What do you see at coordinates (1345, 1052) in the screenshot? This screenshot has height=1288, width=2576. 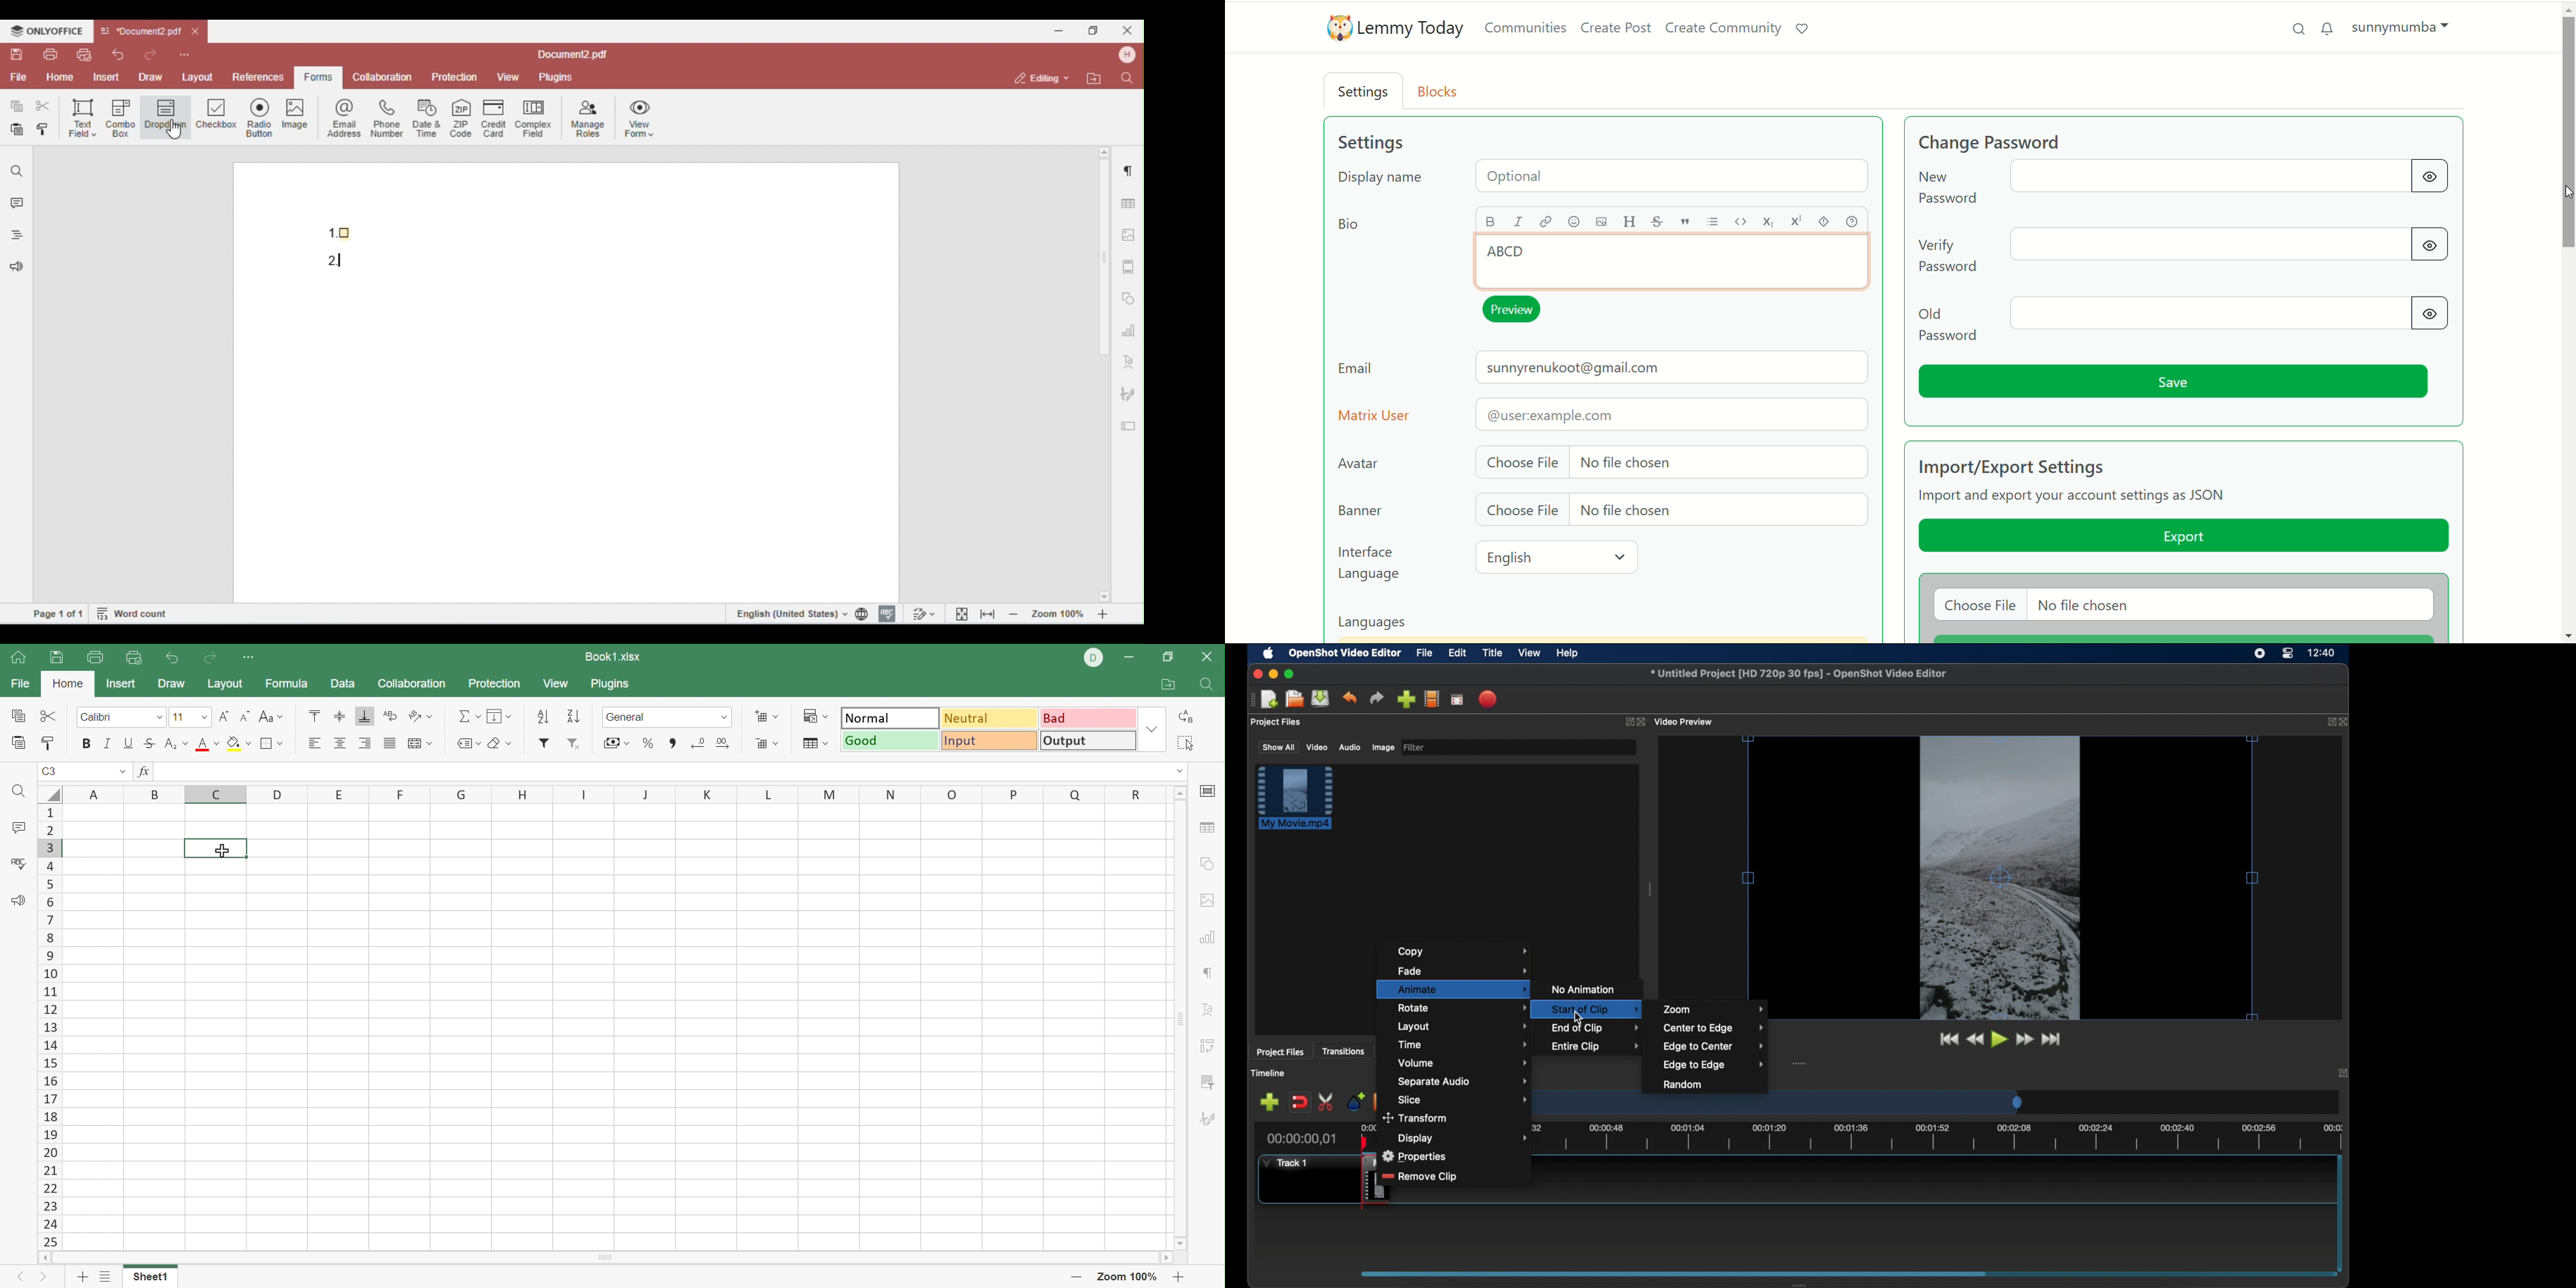 I see `transitions` at bounding box center [1345, 1052].